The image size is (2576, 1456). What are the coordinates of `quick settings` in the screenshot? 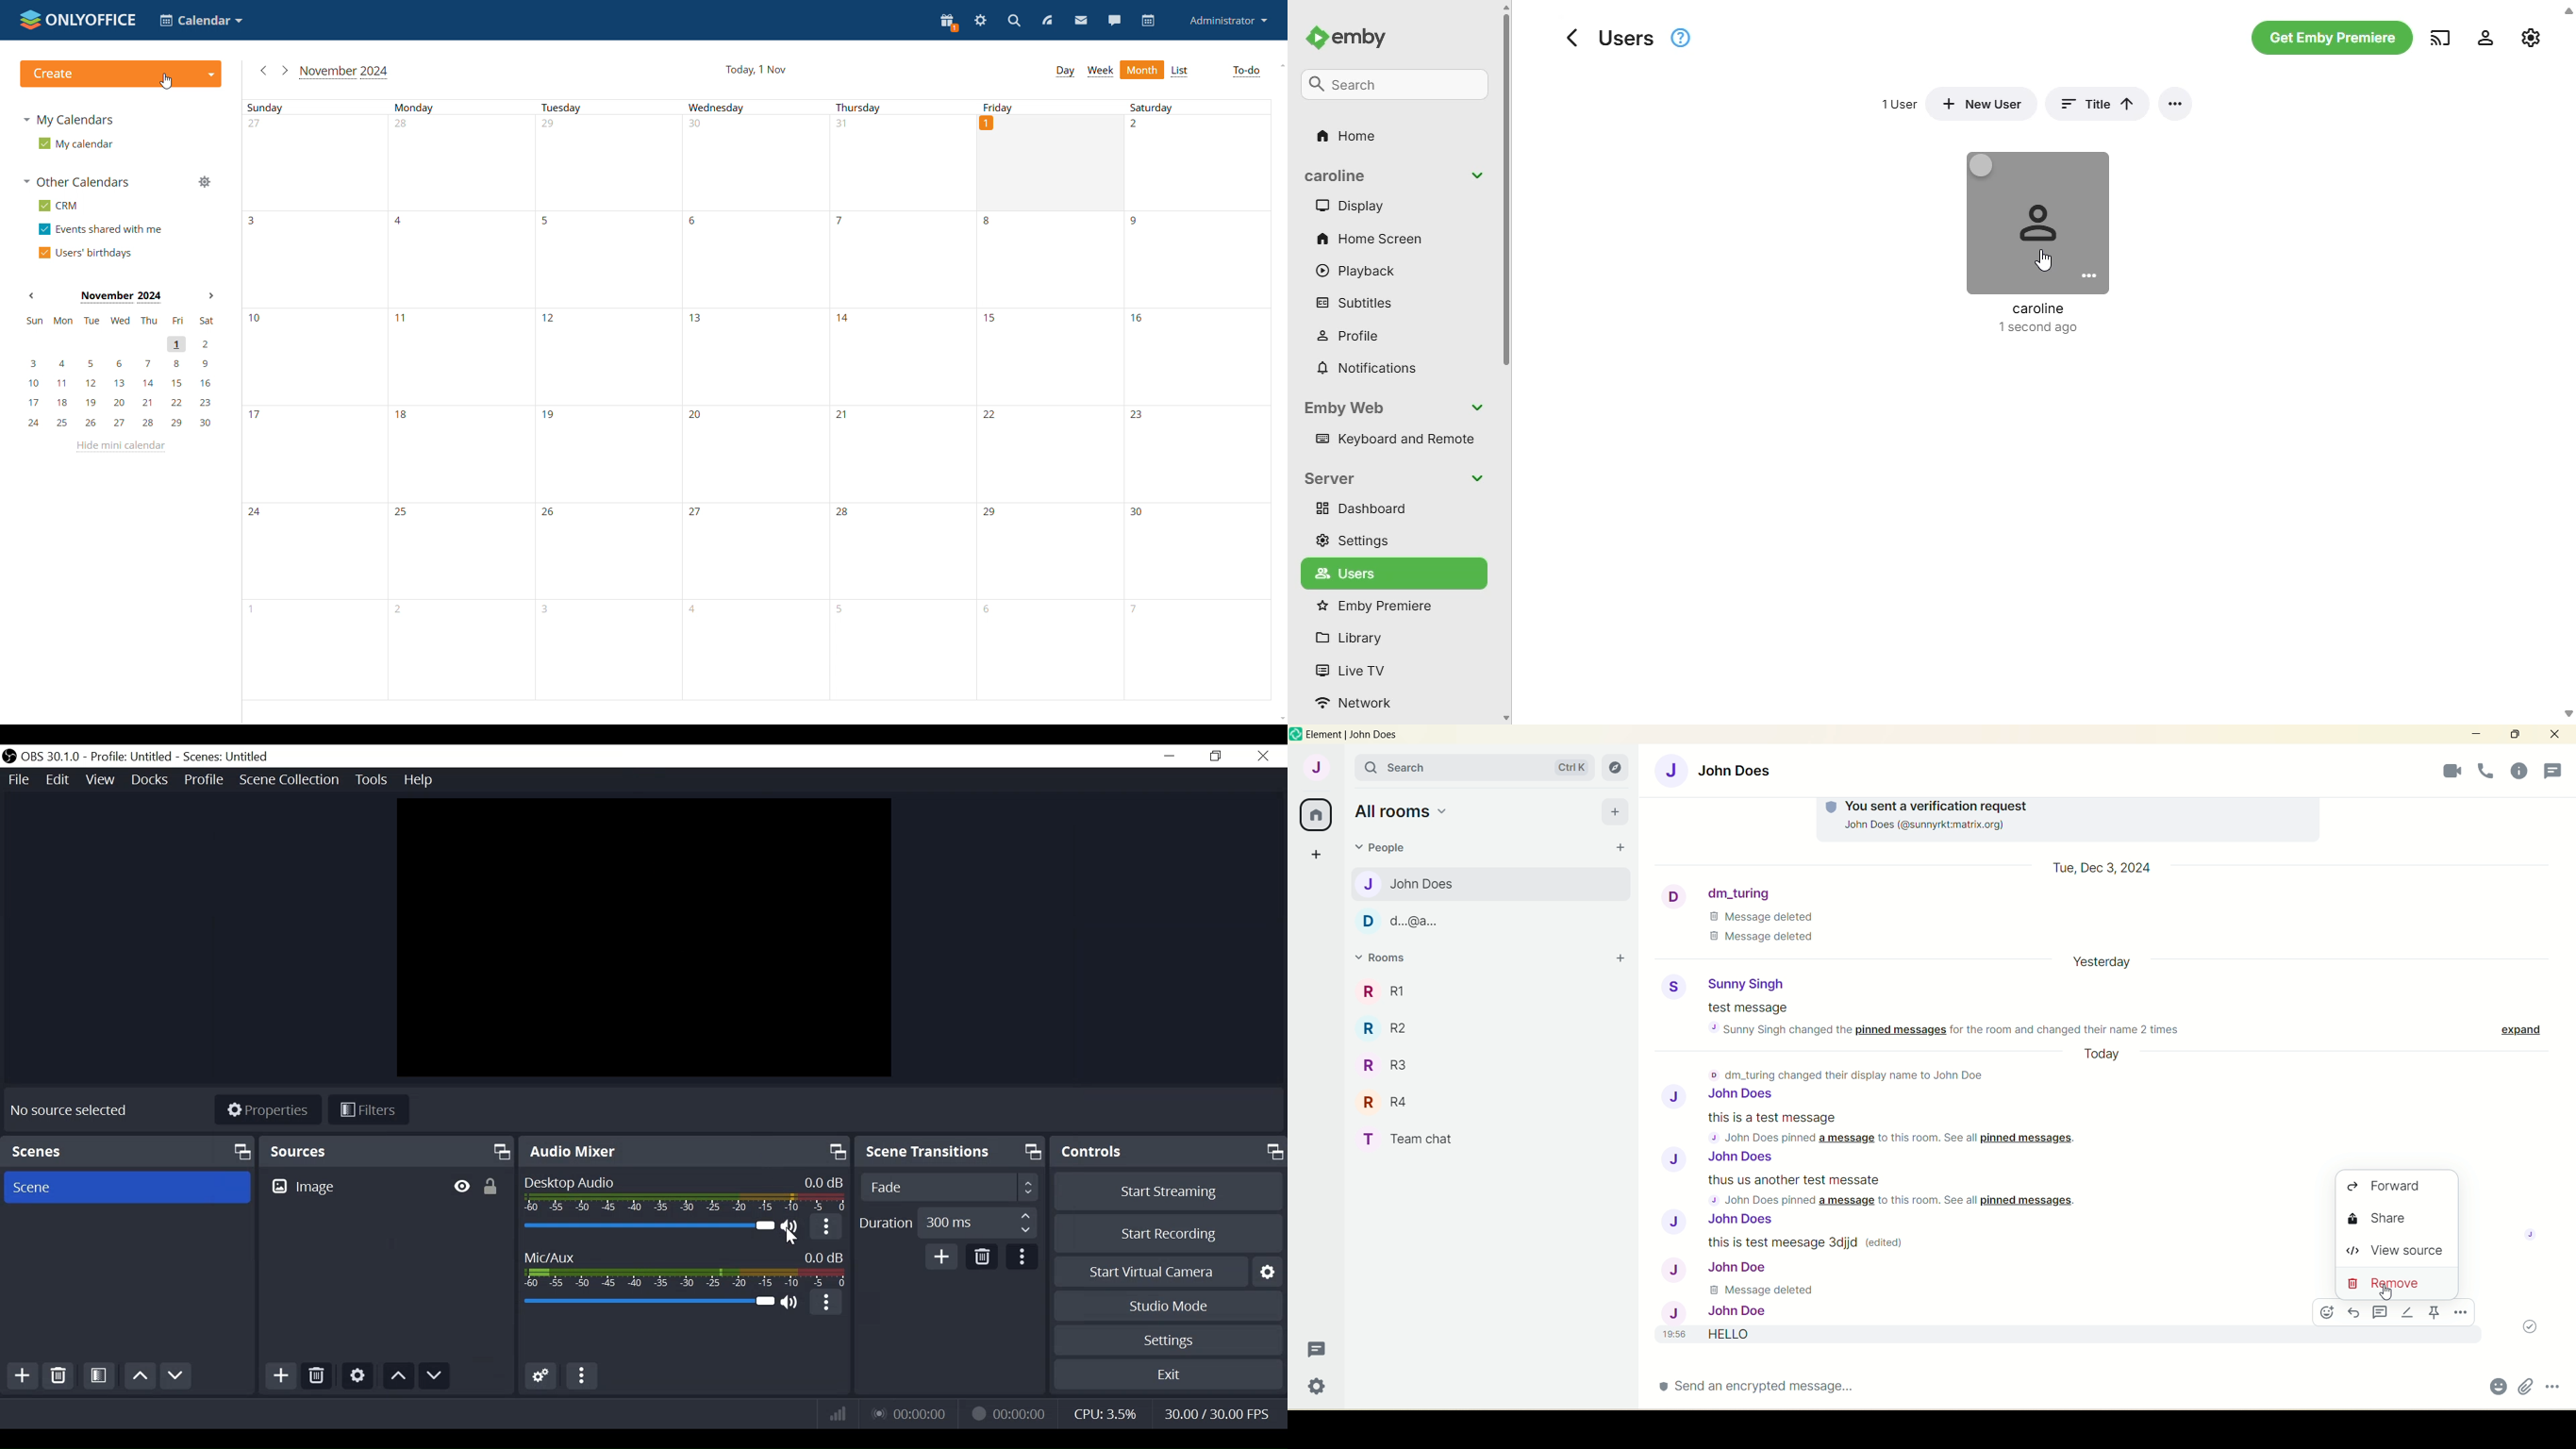 It's located at (1315, 1388).